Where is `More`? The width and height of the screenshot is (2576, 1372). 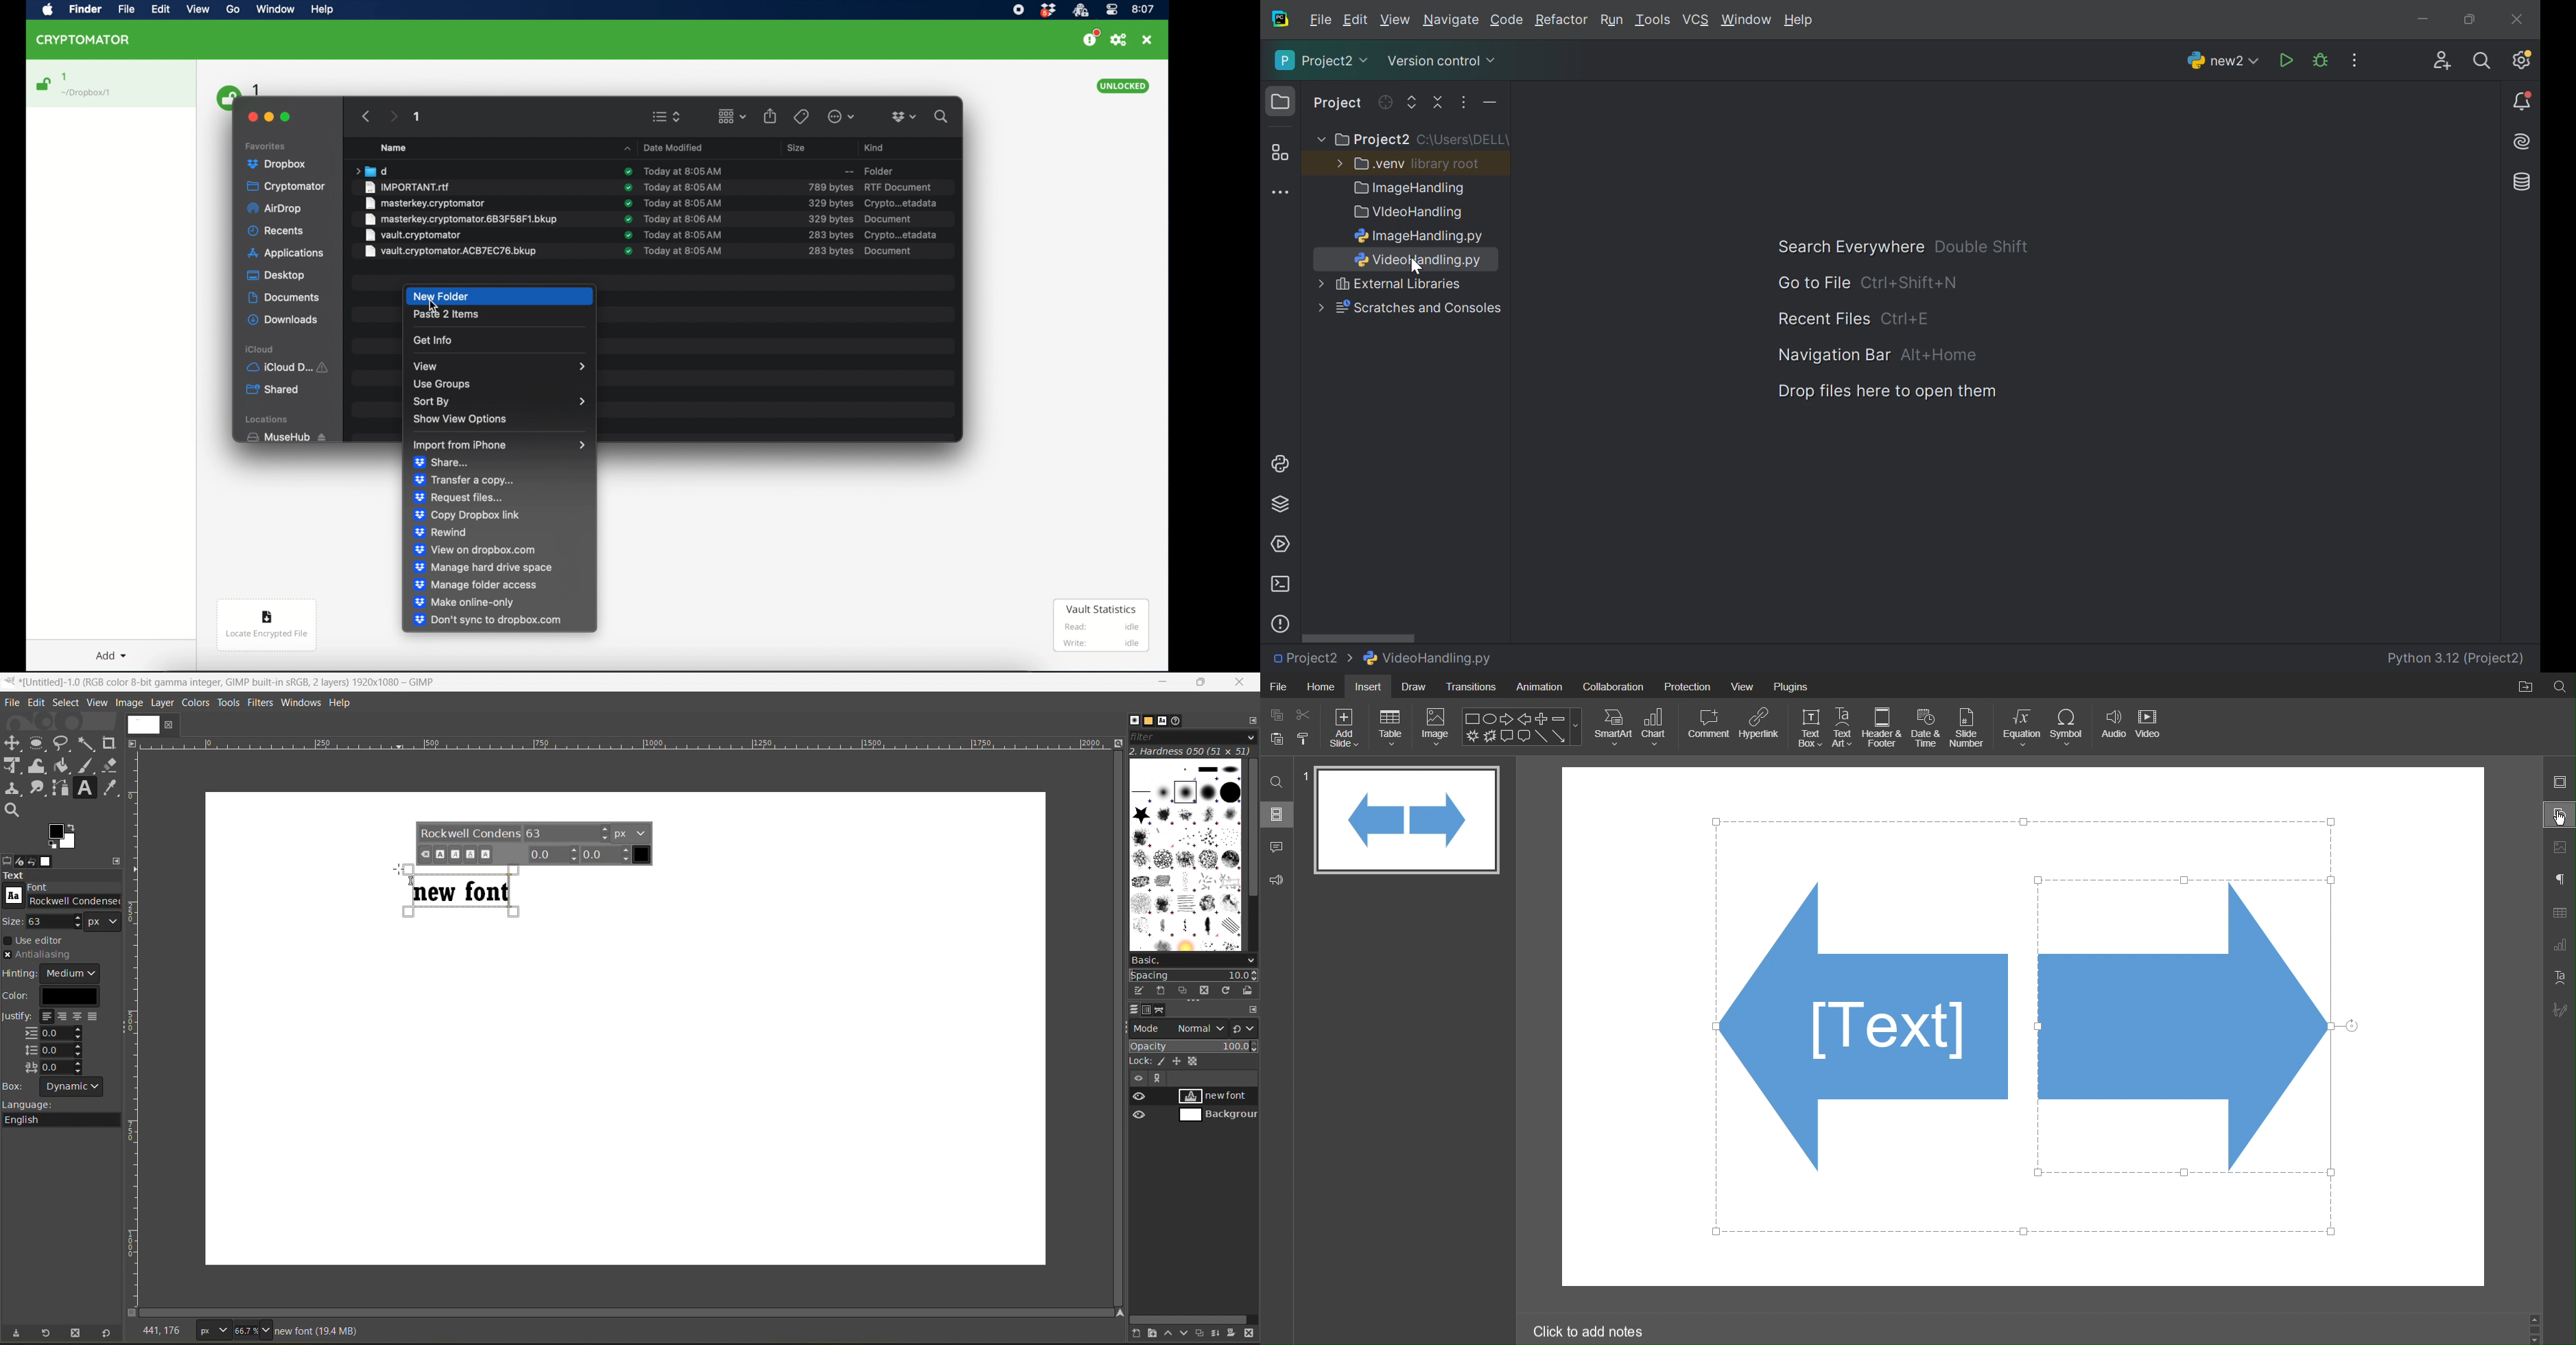 More is located at coordinates (1337, 162).